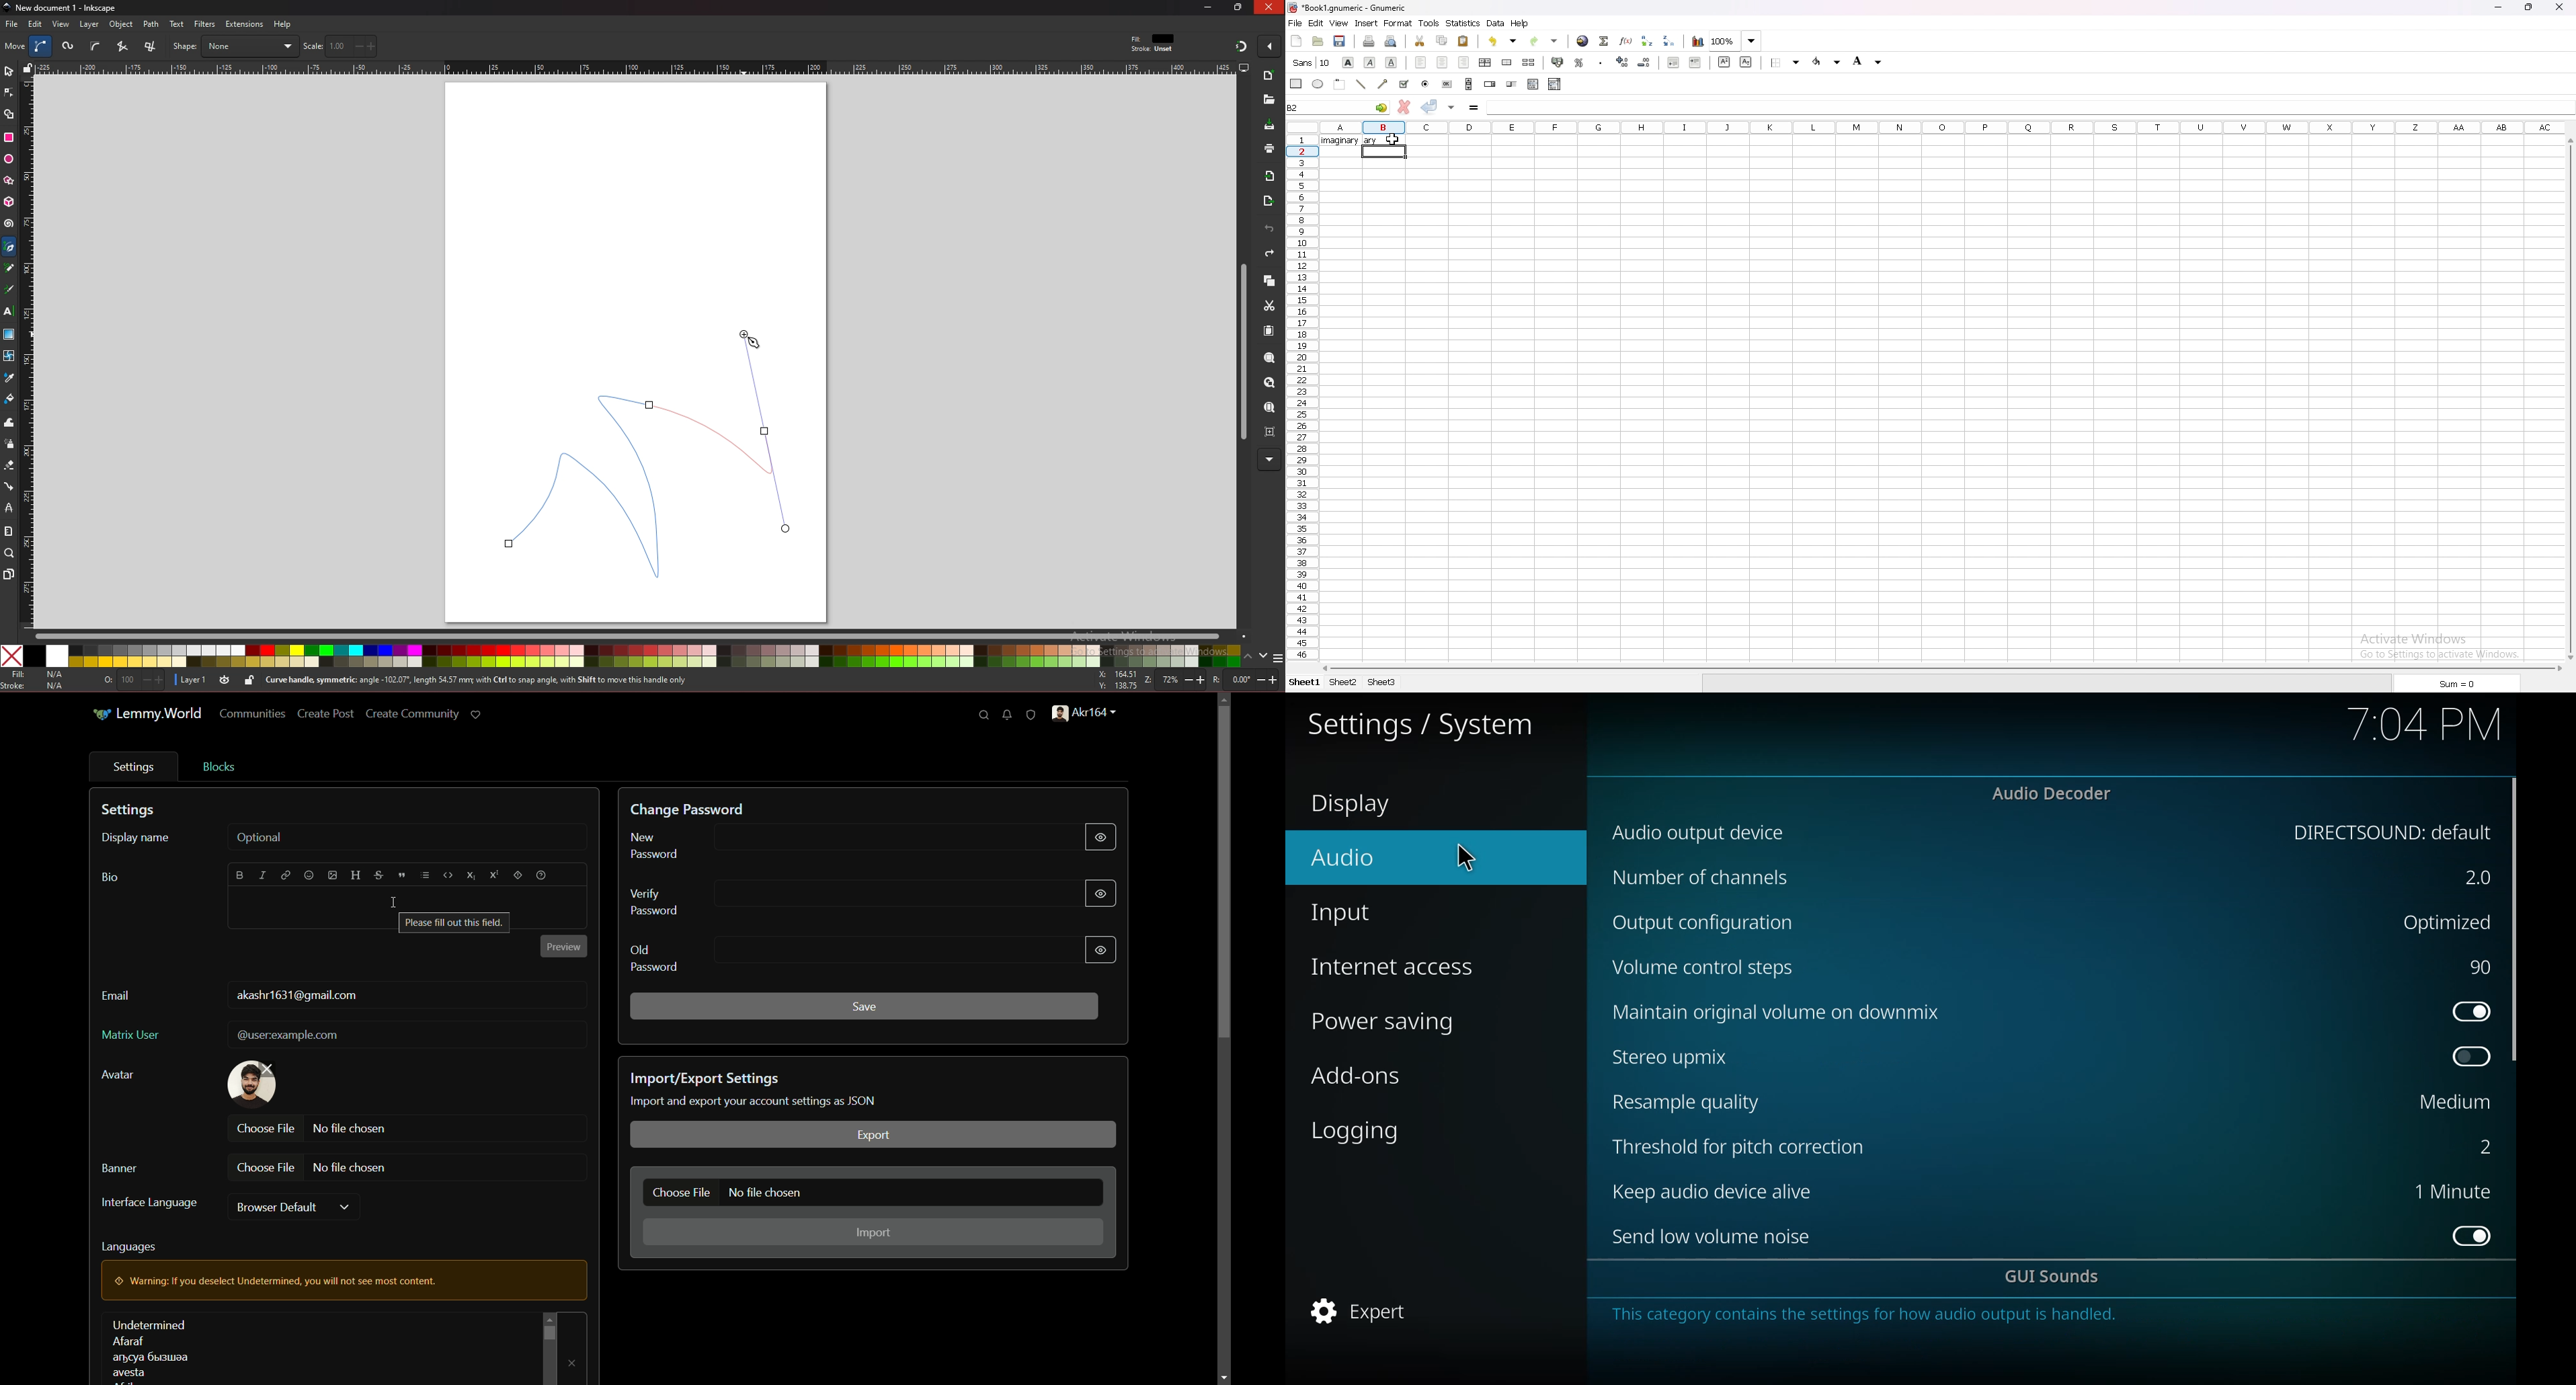  What do you see at coordinates (1543, 42) in the screenshot?
I see `redo` at bounding box center [1543, 42].